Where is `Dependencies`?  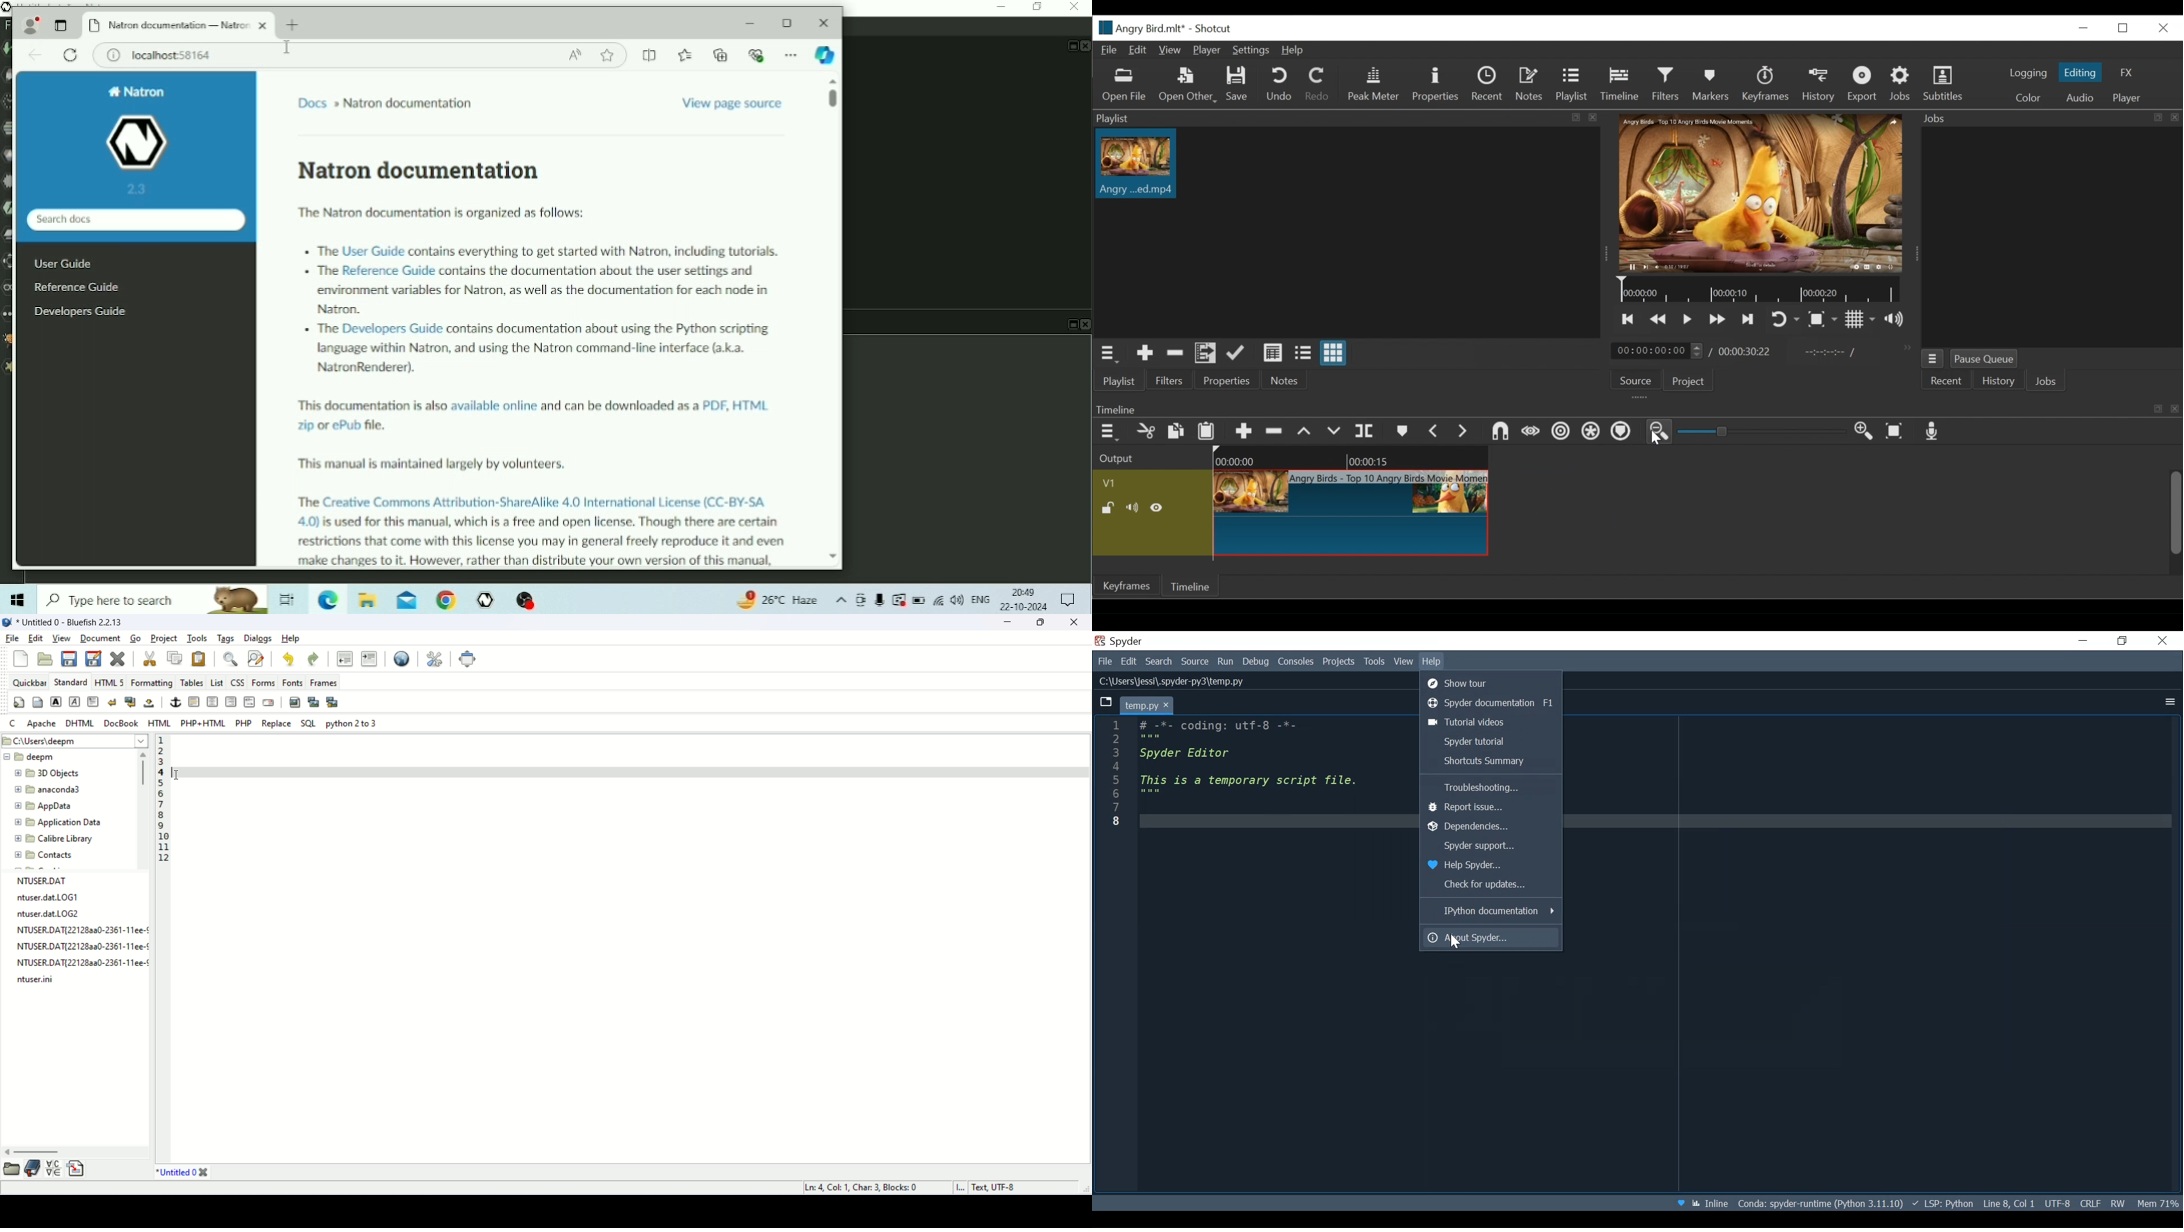 Dependencies is located at coordinates (1490, 827).